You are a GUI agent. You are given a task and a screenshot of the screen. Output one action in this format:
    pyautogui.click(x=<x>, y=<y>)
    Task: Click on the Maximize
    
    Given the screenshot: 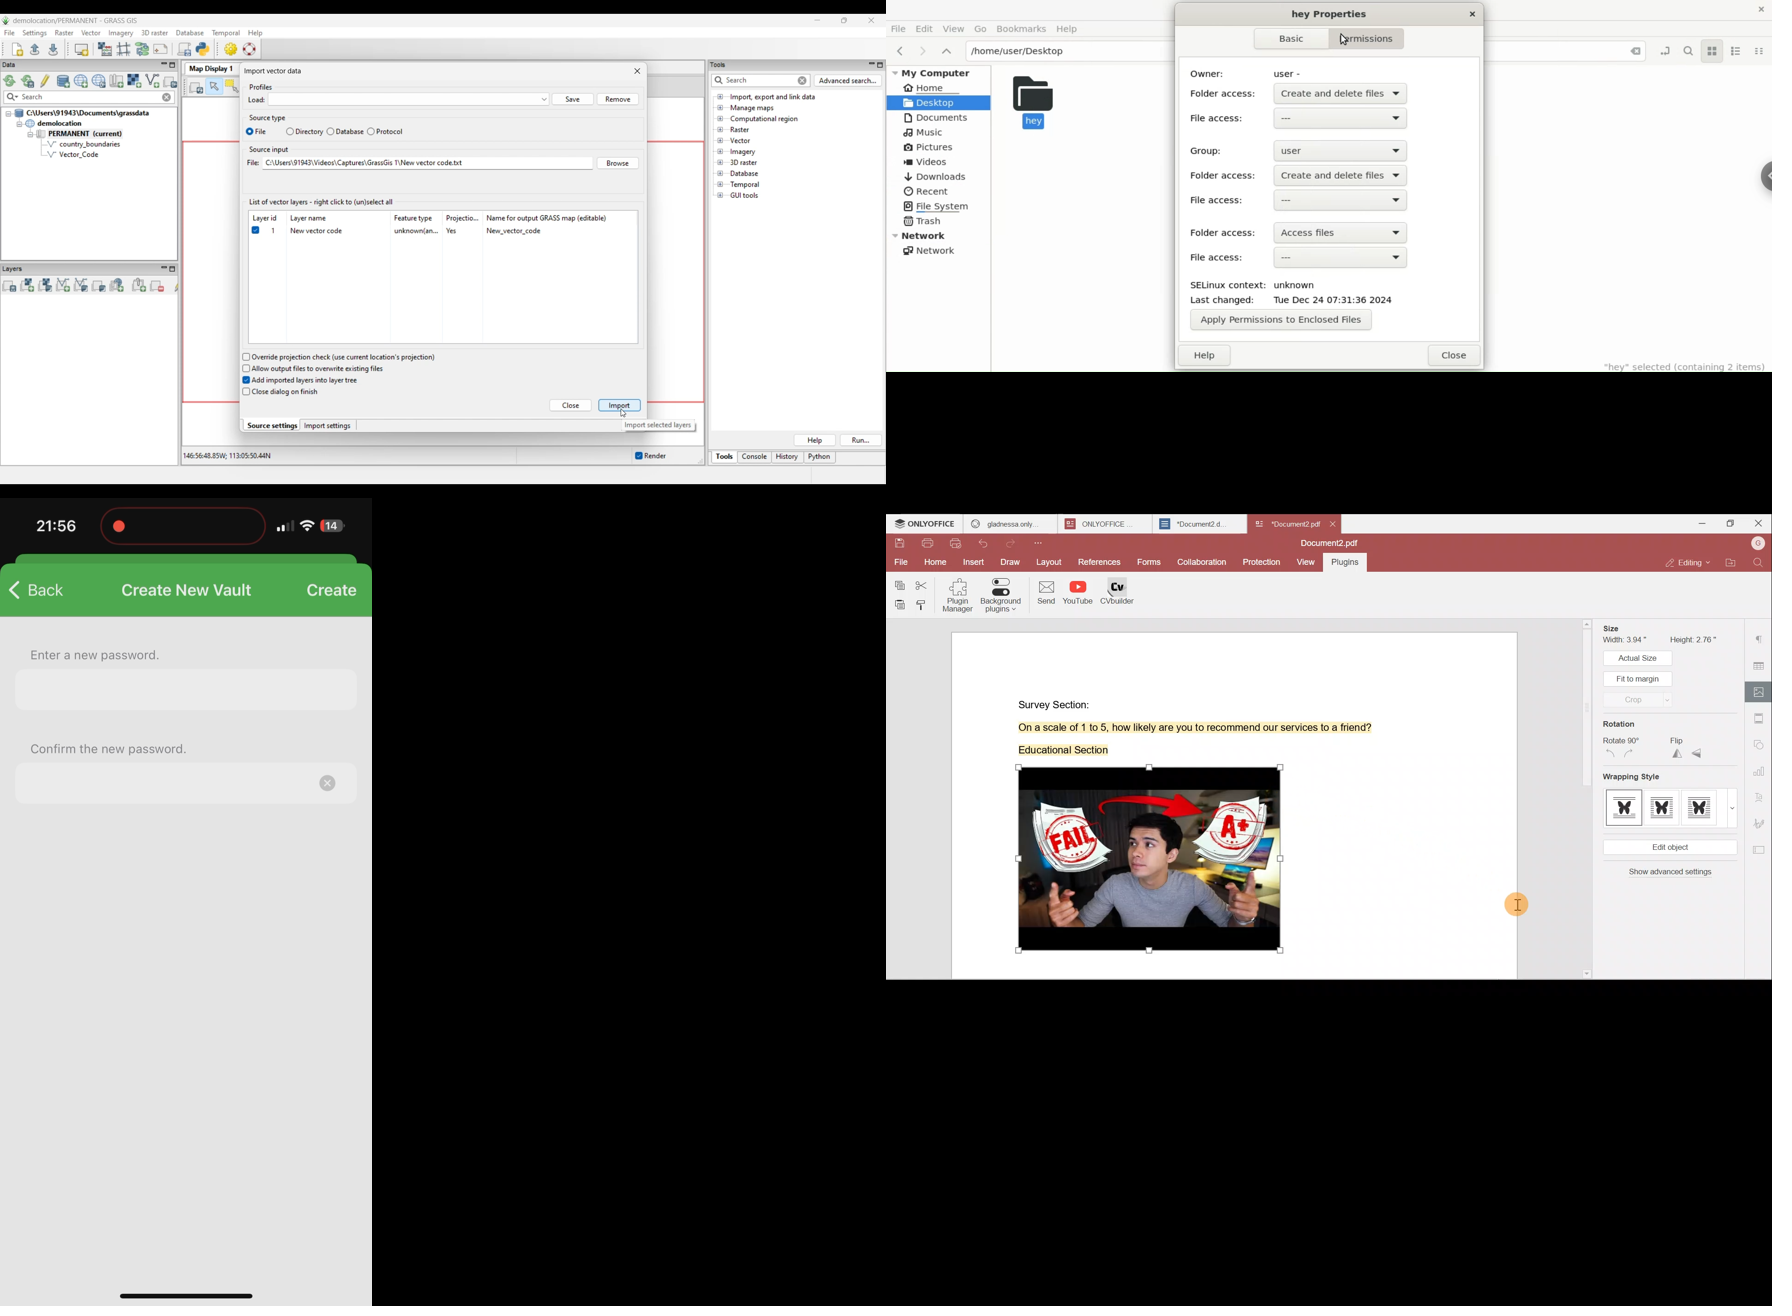 What is the action you would take?
    pyautogui.click(x=1730, y=525)
    